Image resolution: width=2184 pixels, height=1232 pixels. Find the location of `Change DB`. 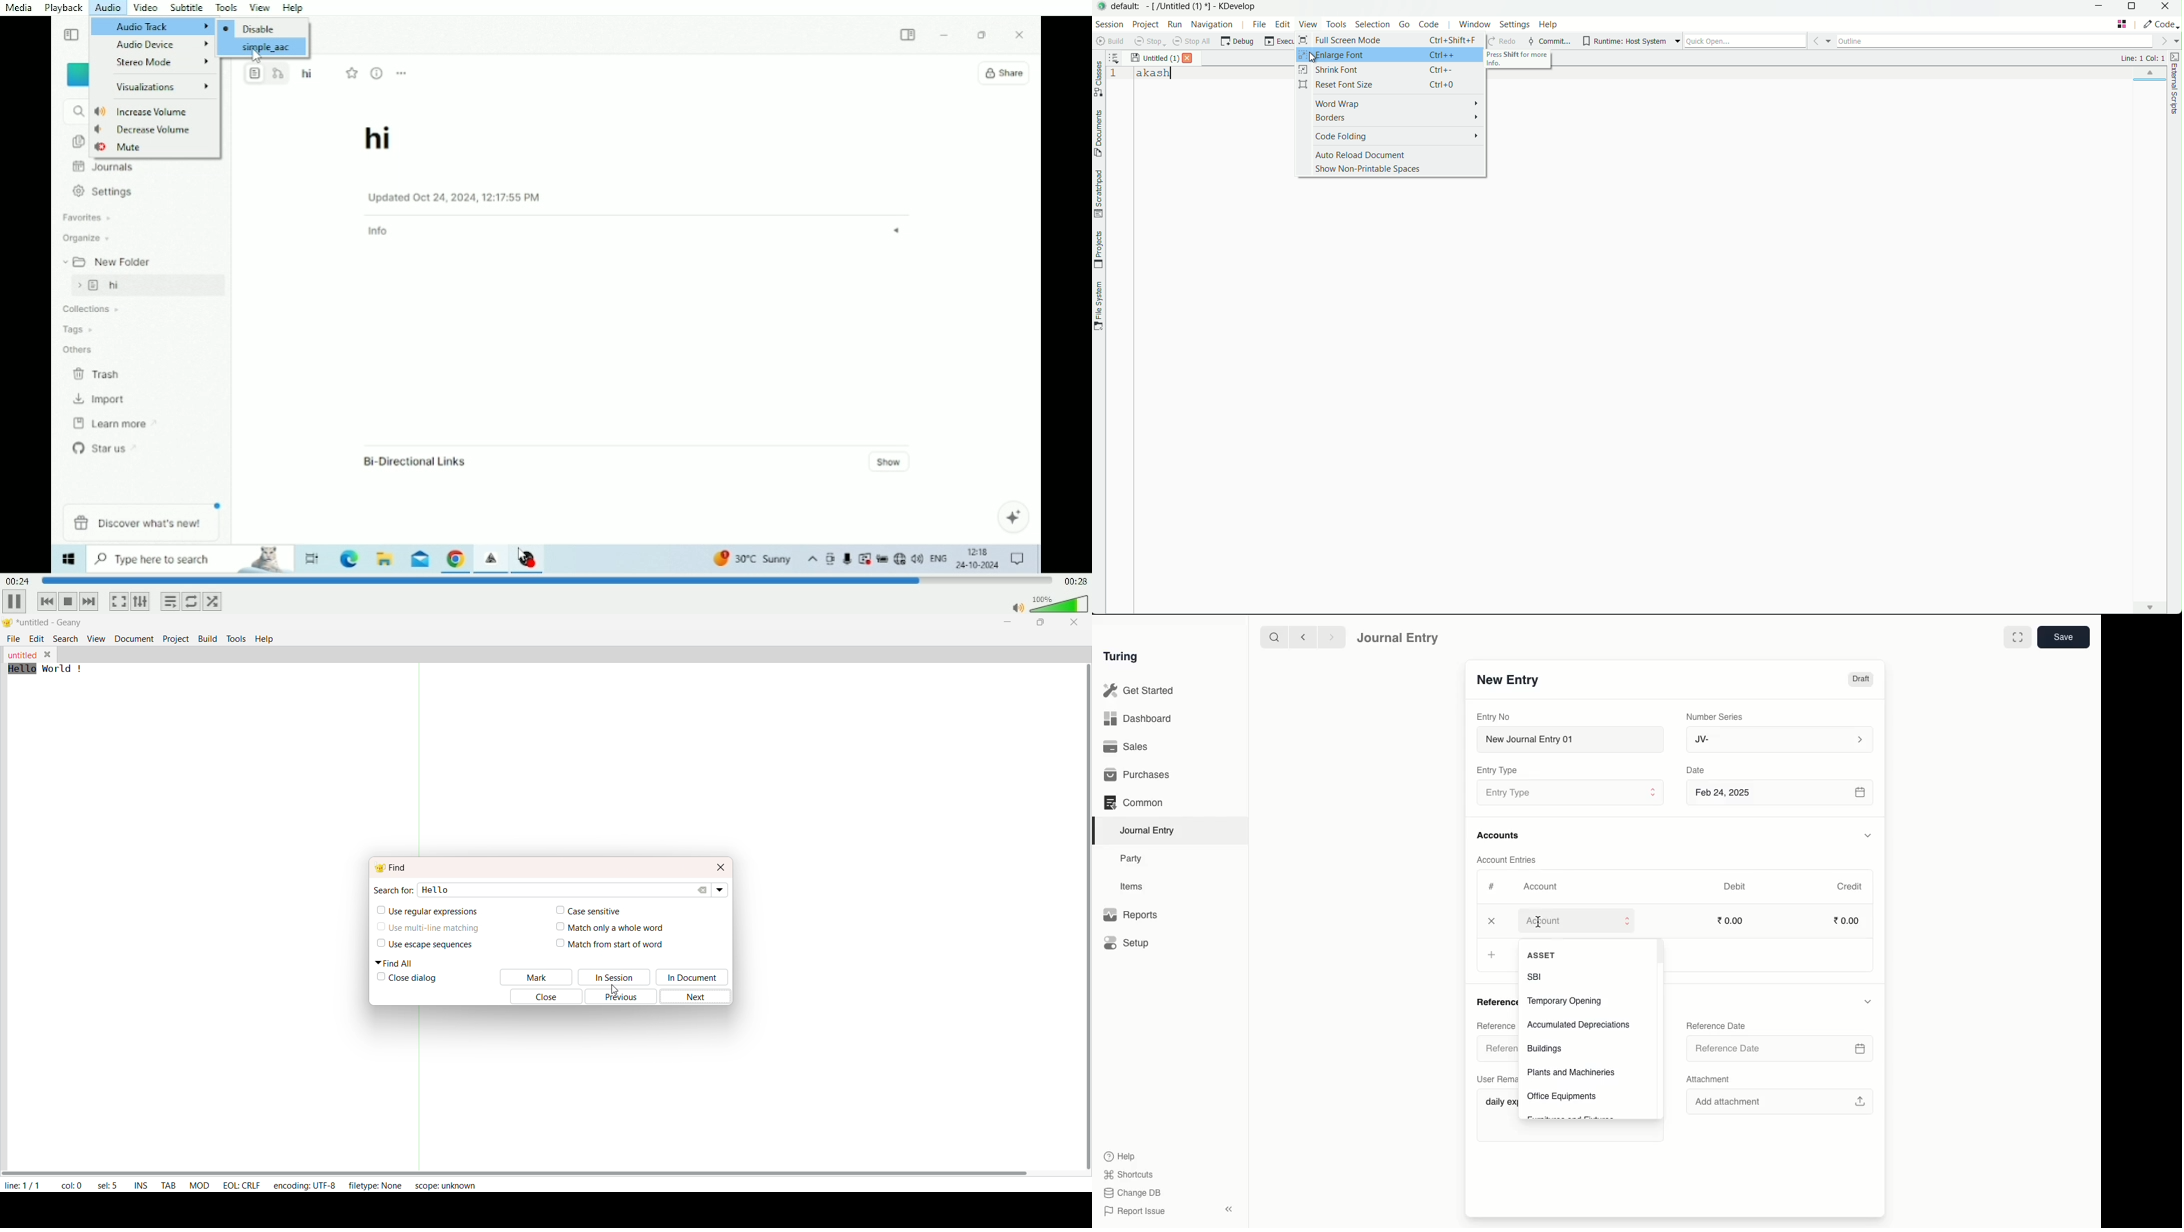

Change DB is located at coordinates (1132, 1193).